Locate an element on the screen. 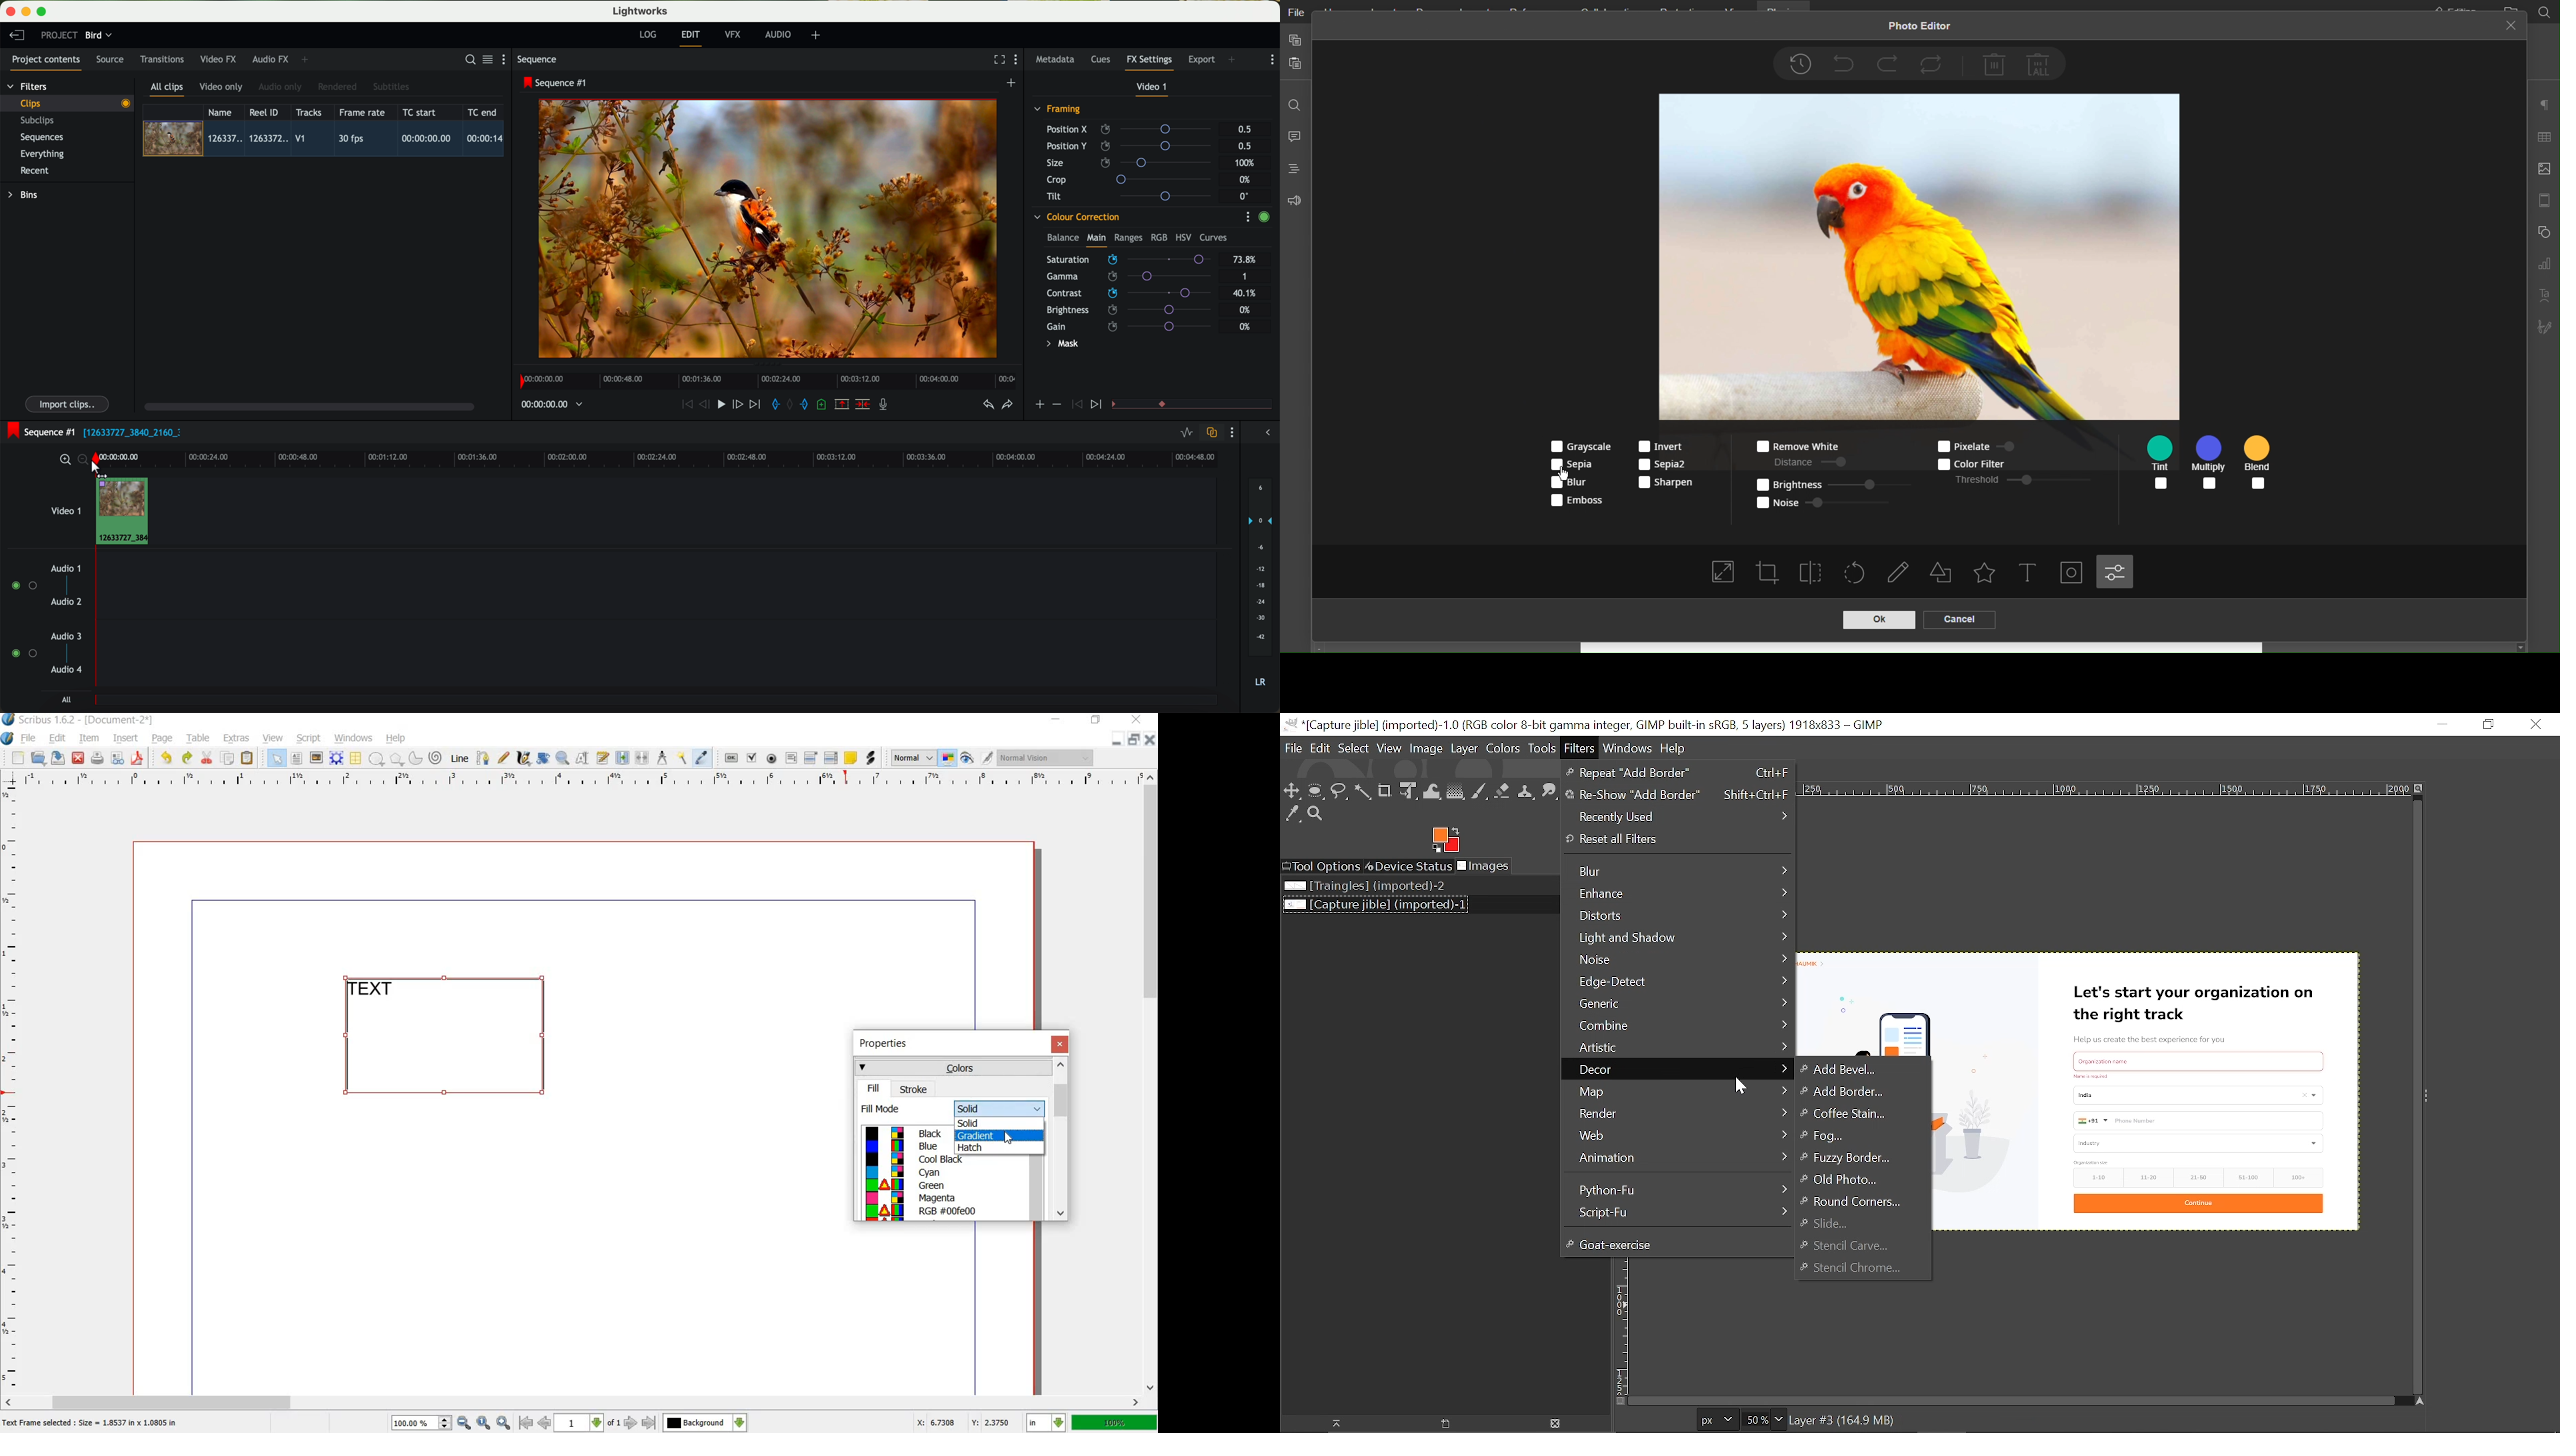 Image resolution: width=2576 pixels, height=1456 pixels. Python-fu is located at coordinates (1676, 1190).